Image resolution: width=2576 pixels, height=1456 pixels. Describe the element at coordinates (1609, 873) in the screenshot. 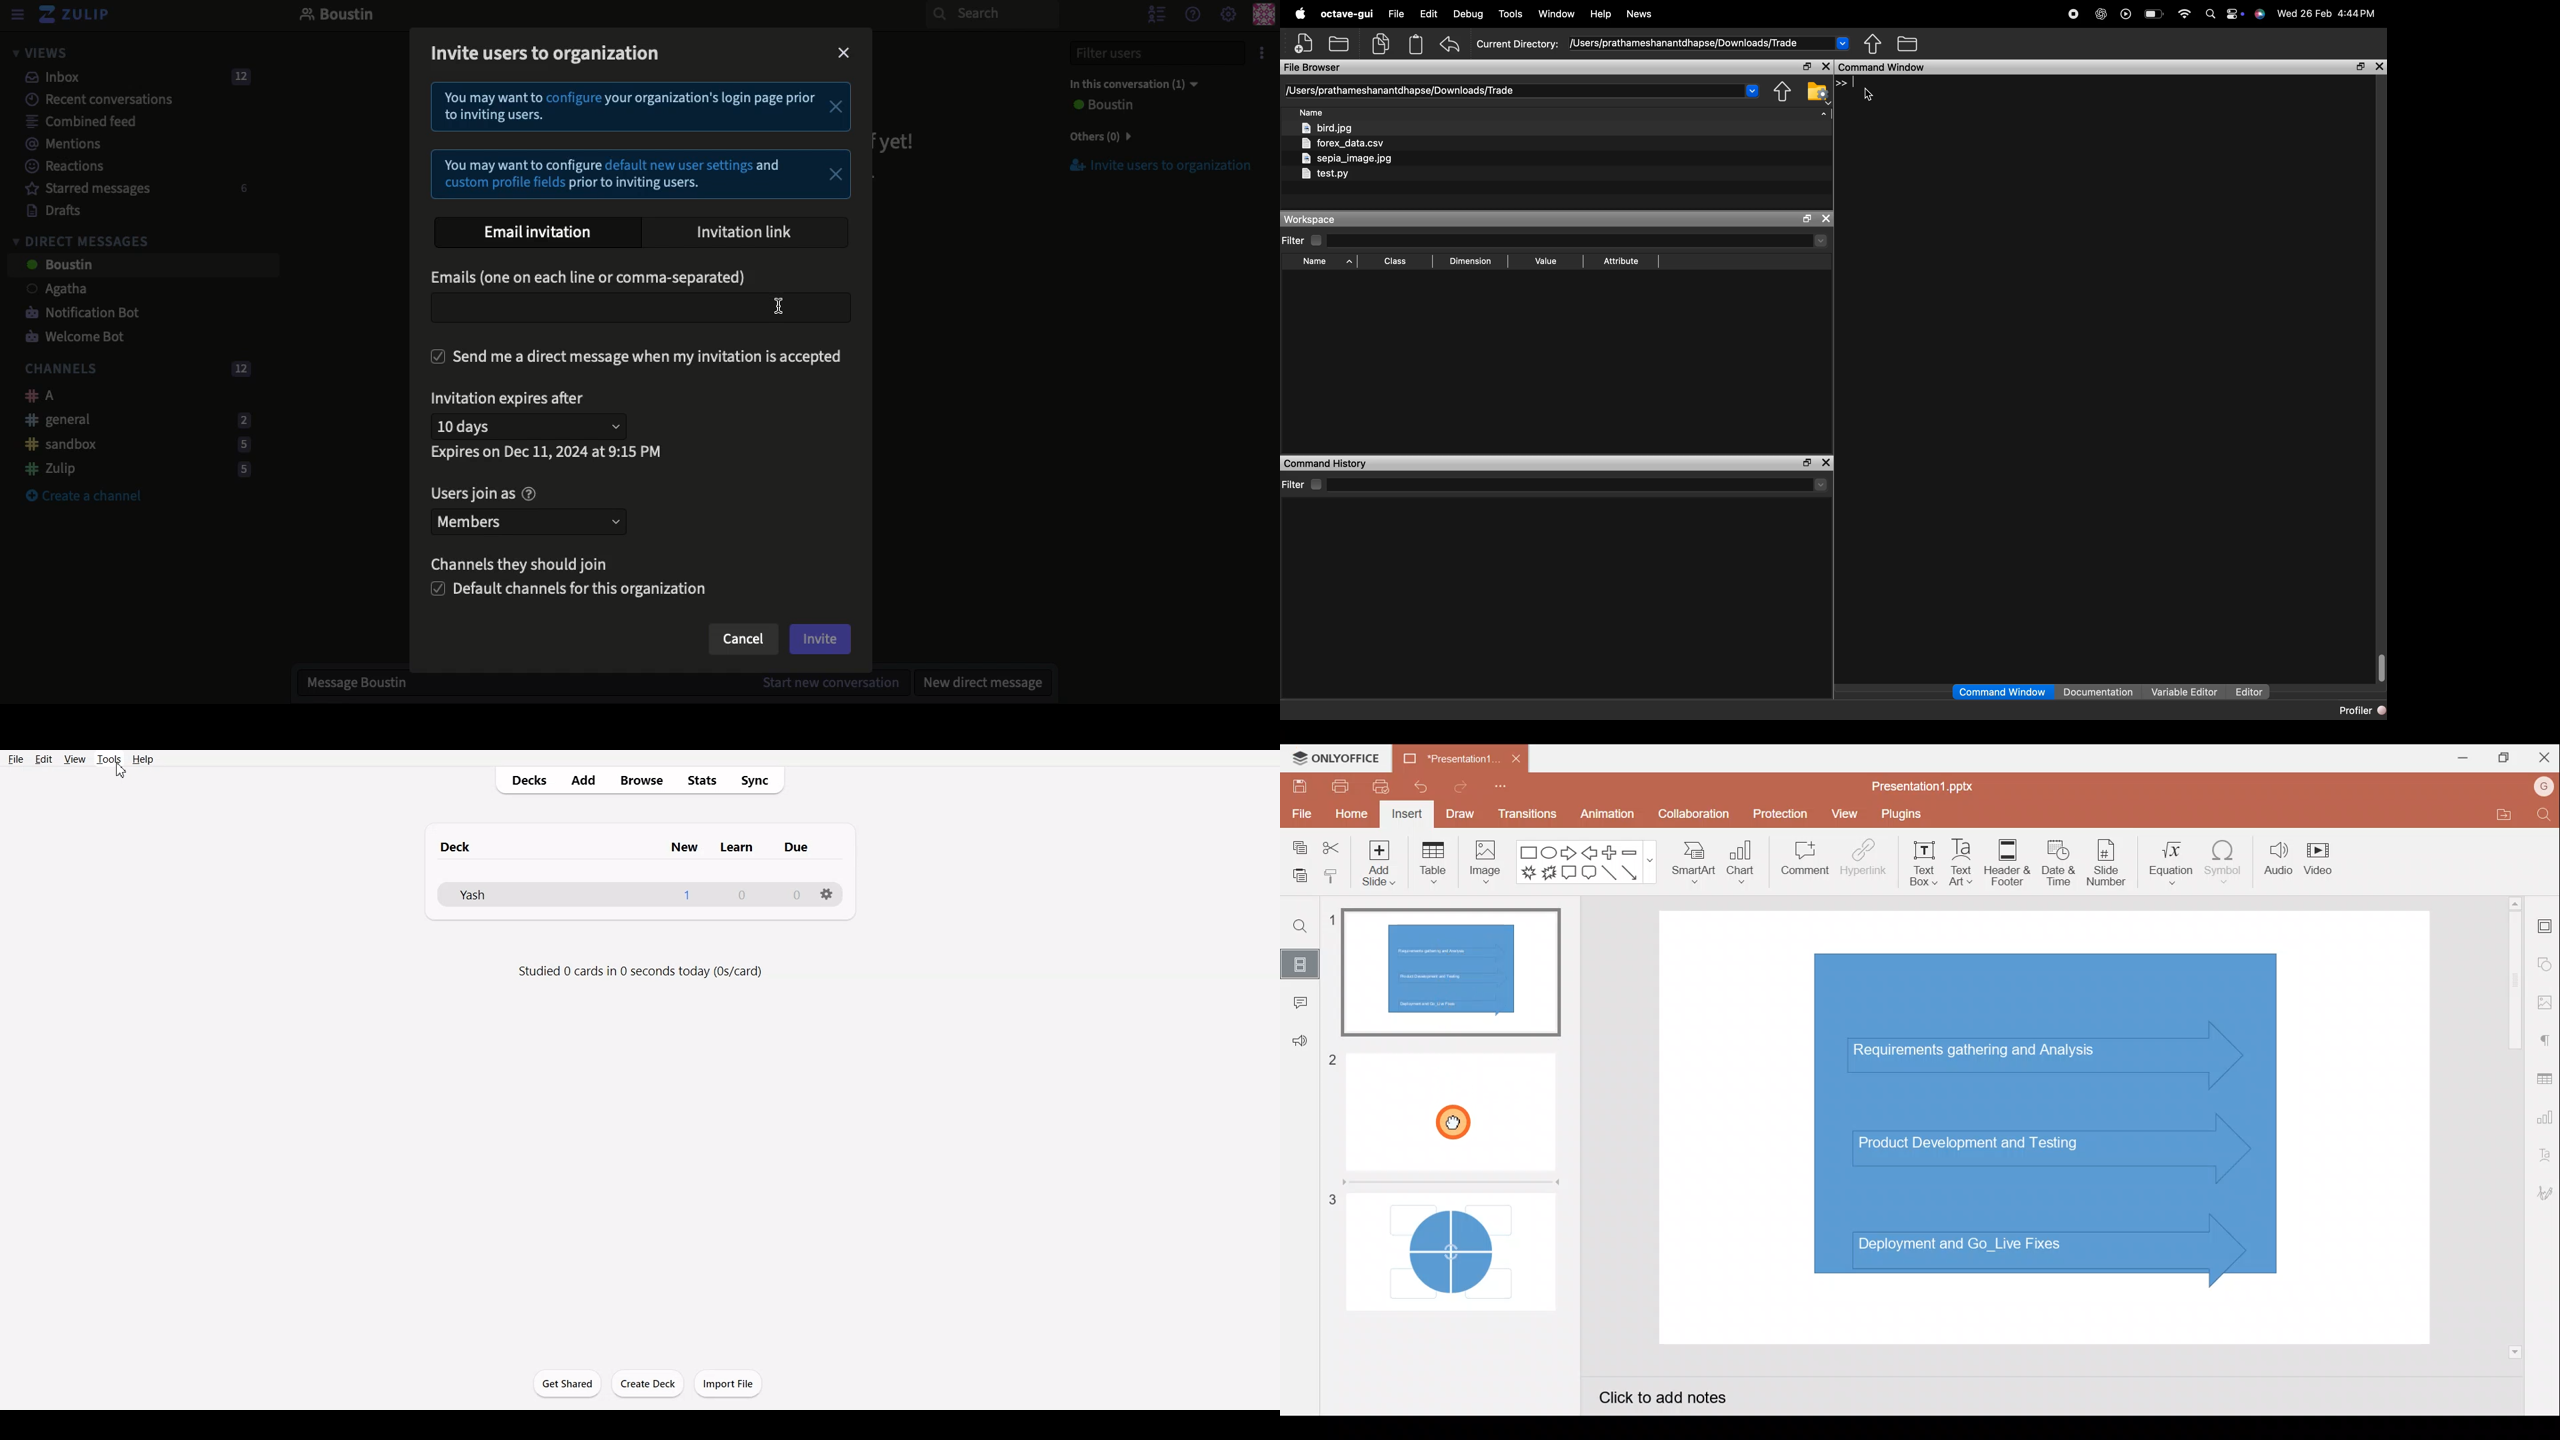

I see `Line` at that location.